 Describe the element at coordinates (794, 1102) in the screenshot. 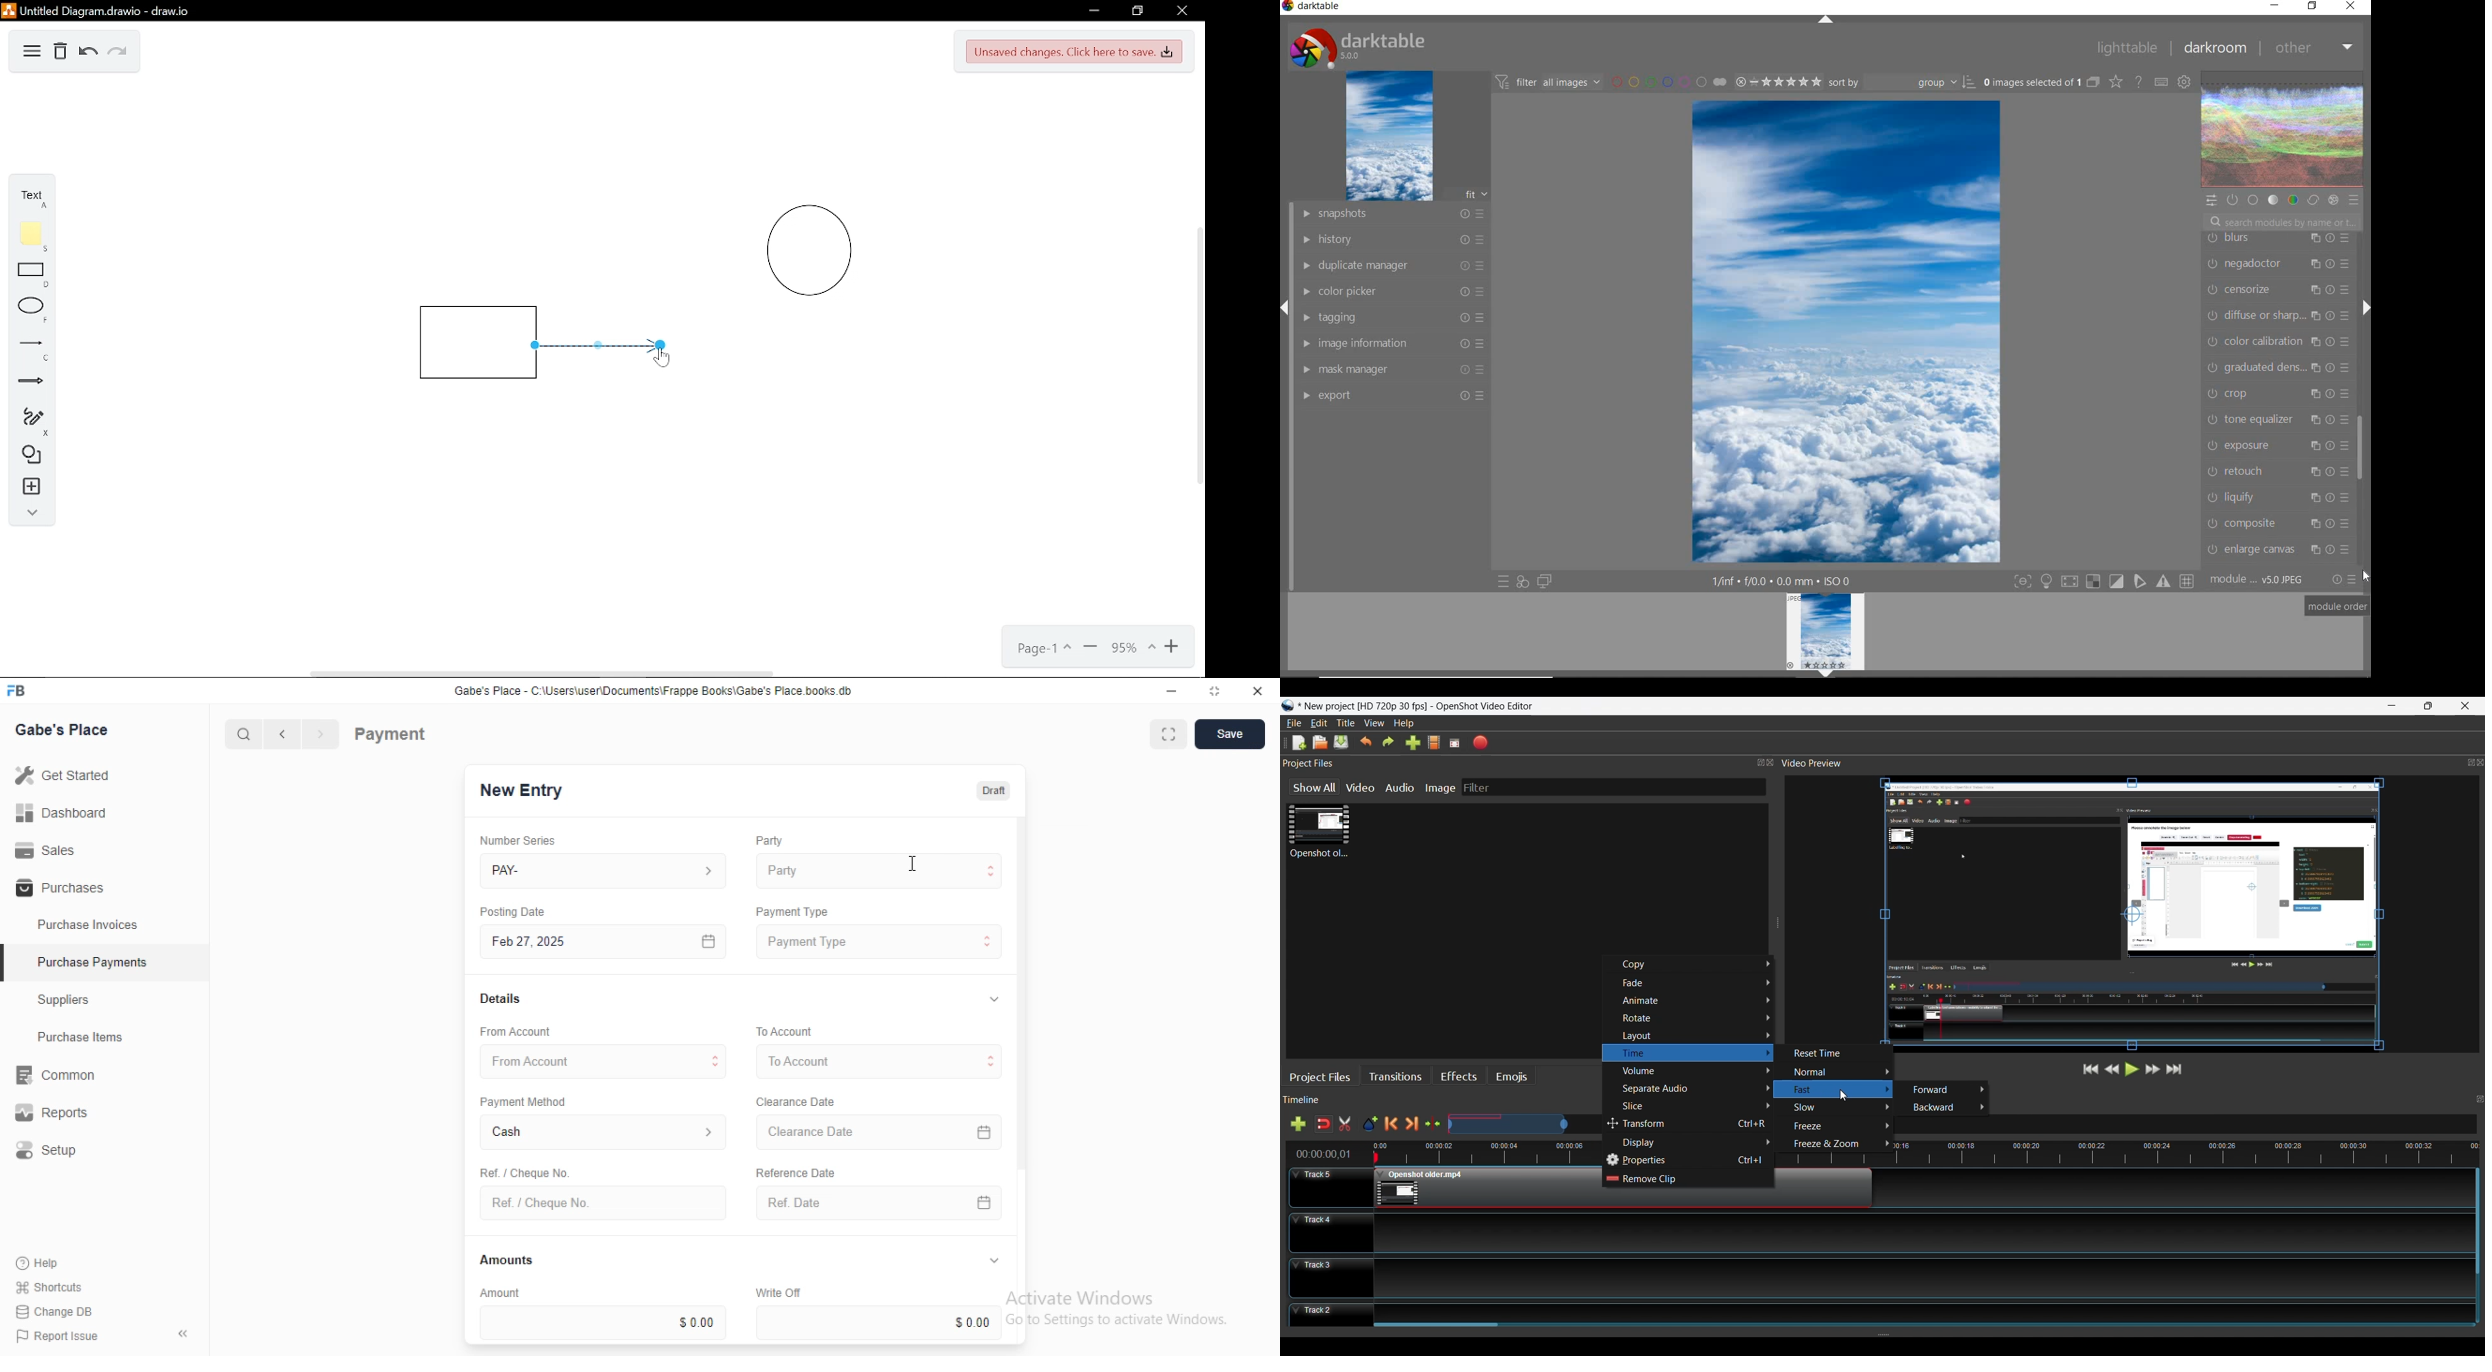

I see `Clearance Date` at that location.